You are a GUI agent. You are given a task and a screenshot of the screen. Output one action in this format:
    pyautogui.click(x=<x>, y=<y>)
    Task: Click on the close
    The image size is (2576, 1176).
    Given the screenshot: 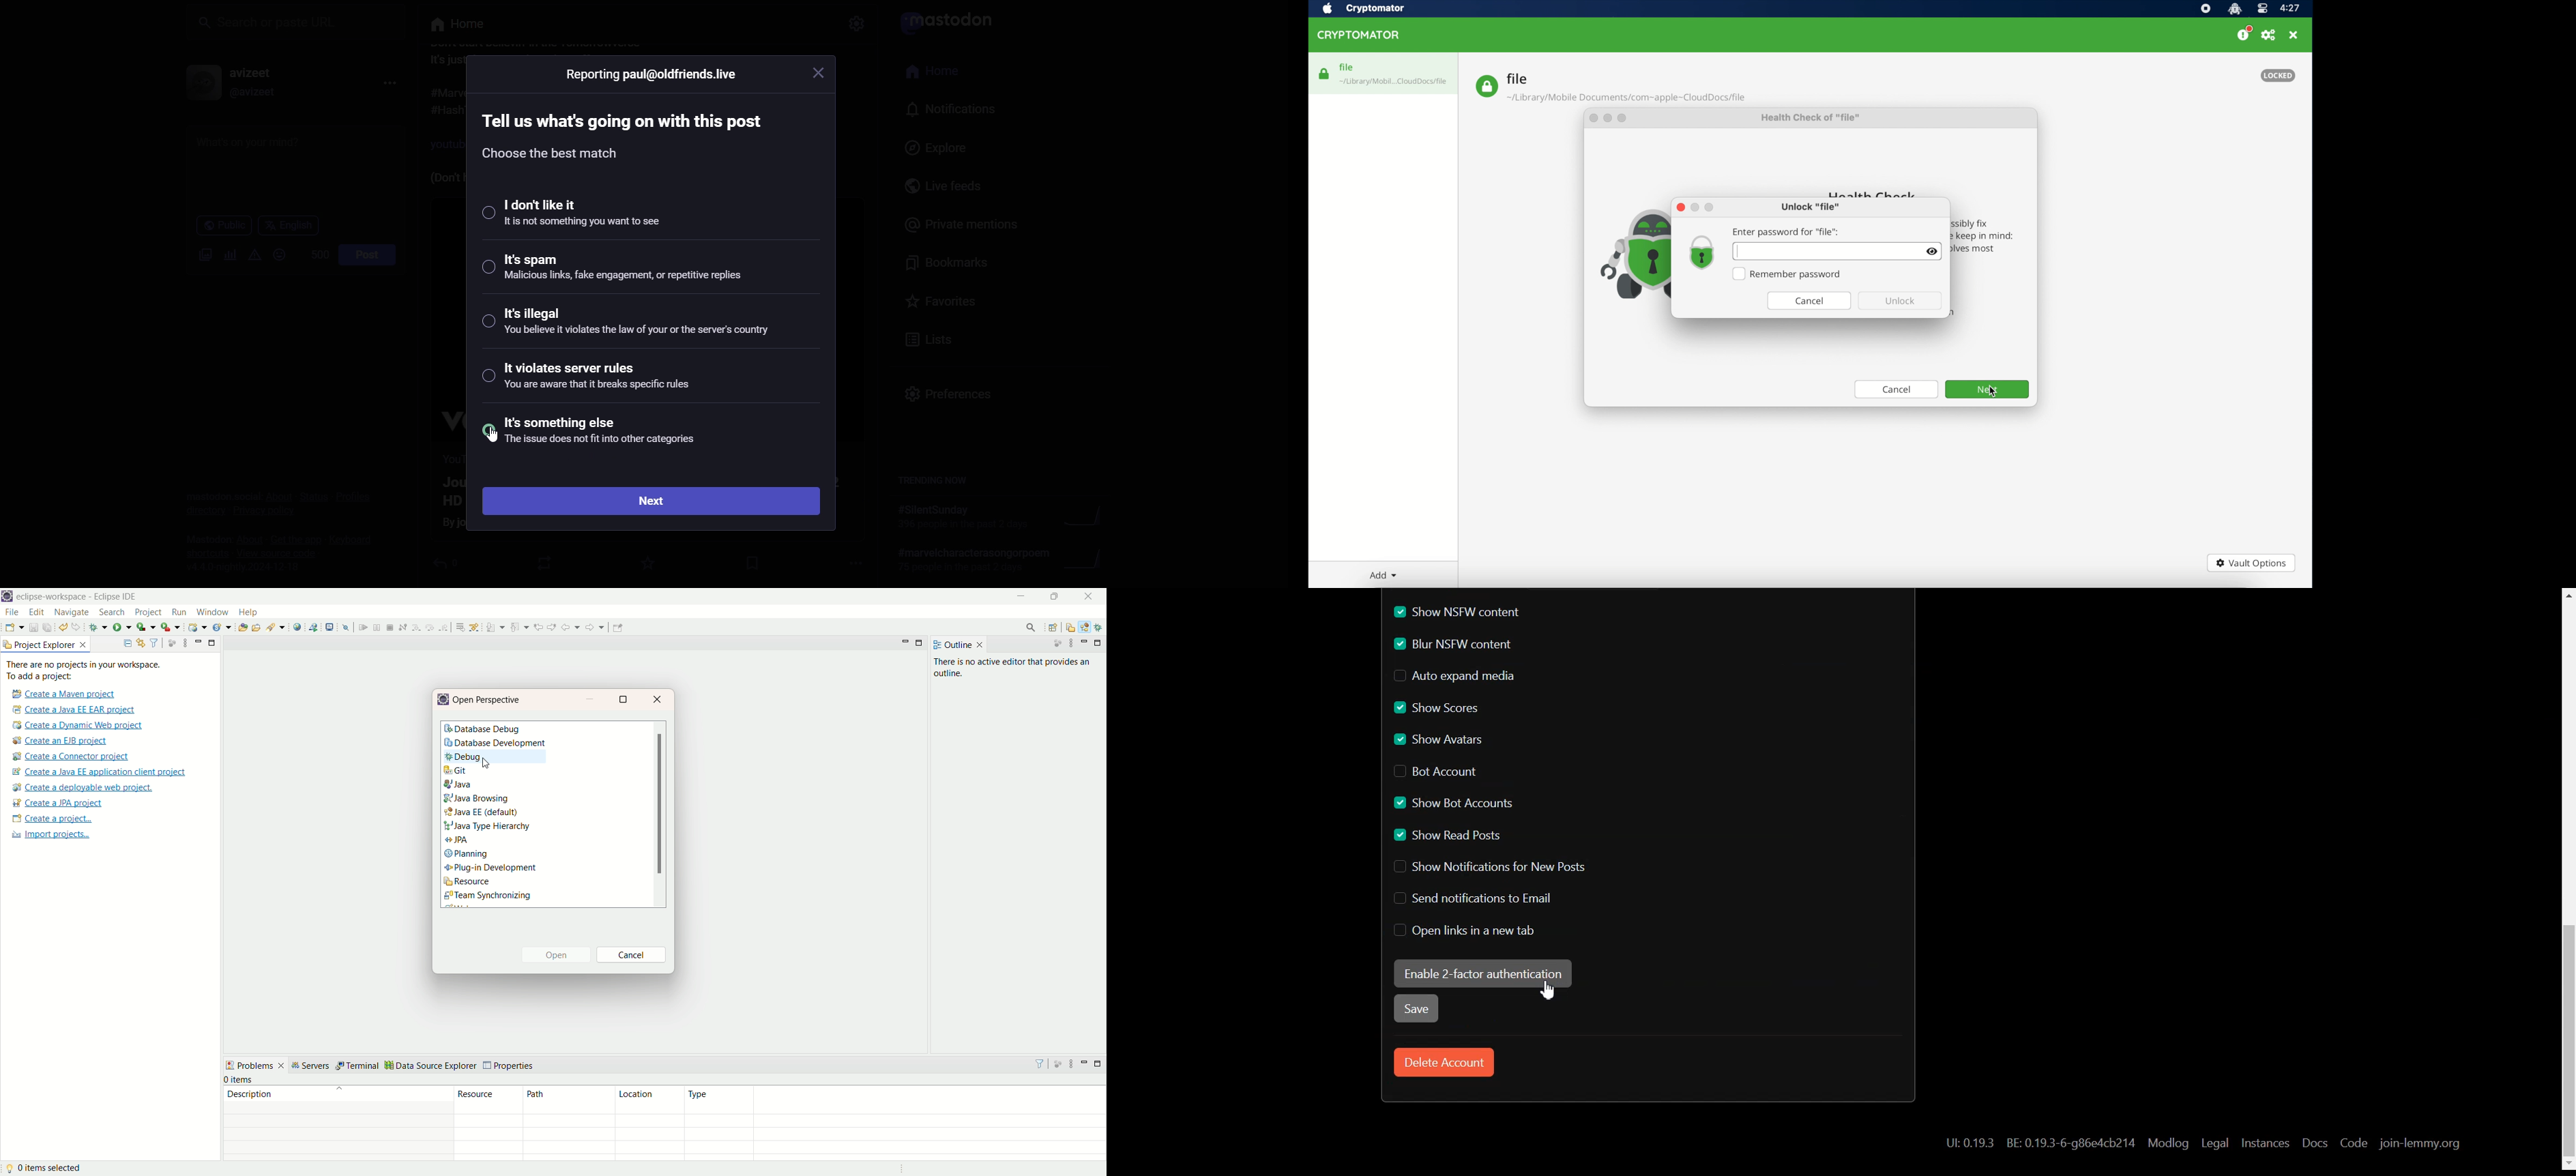 What is the action you would take?
    pyautogui.click(x=1679, y=207)
    